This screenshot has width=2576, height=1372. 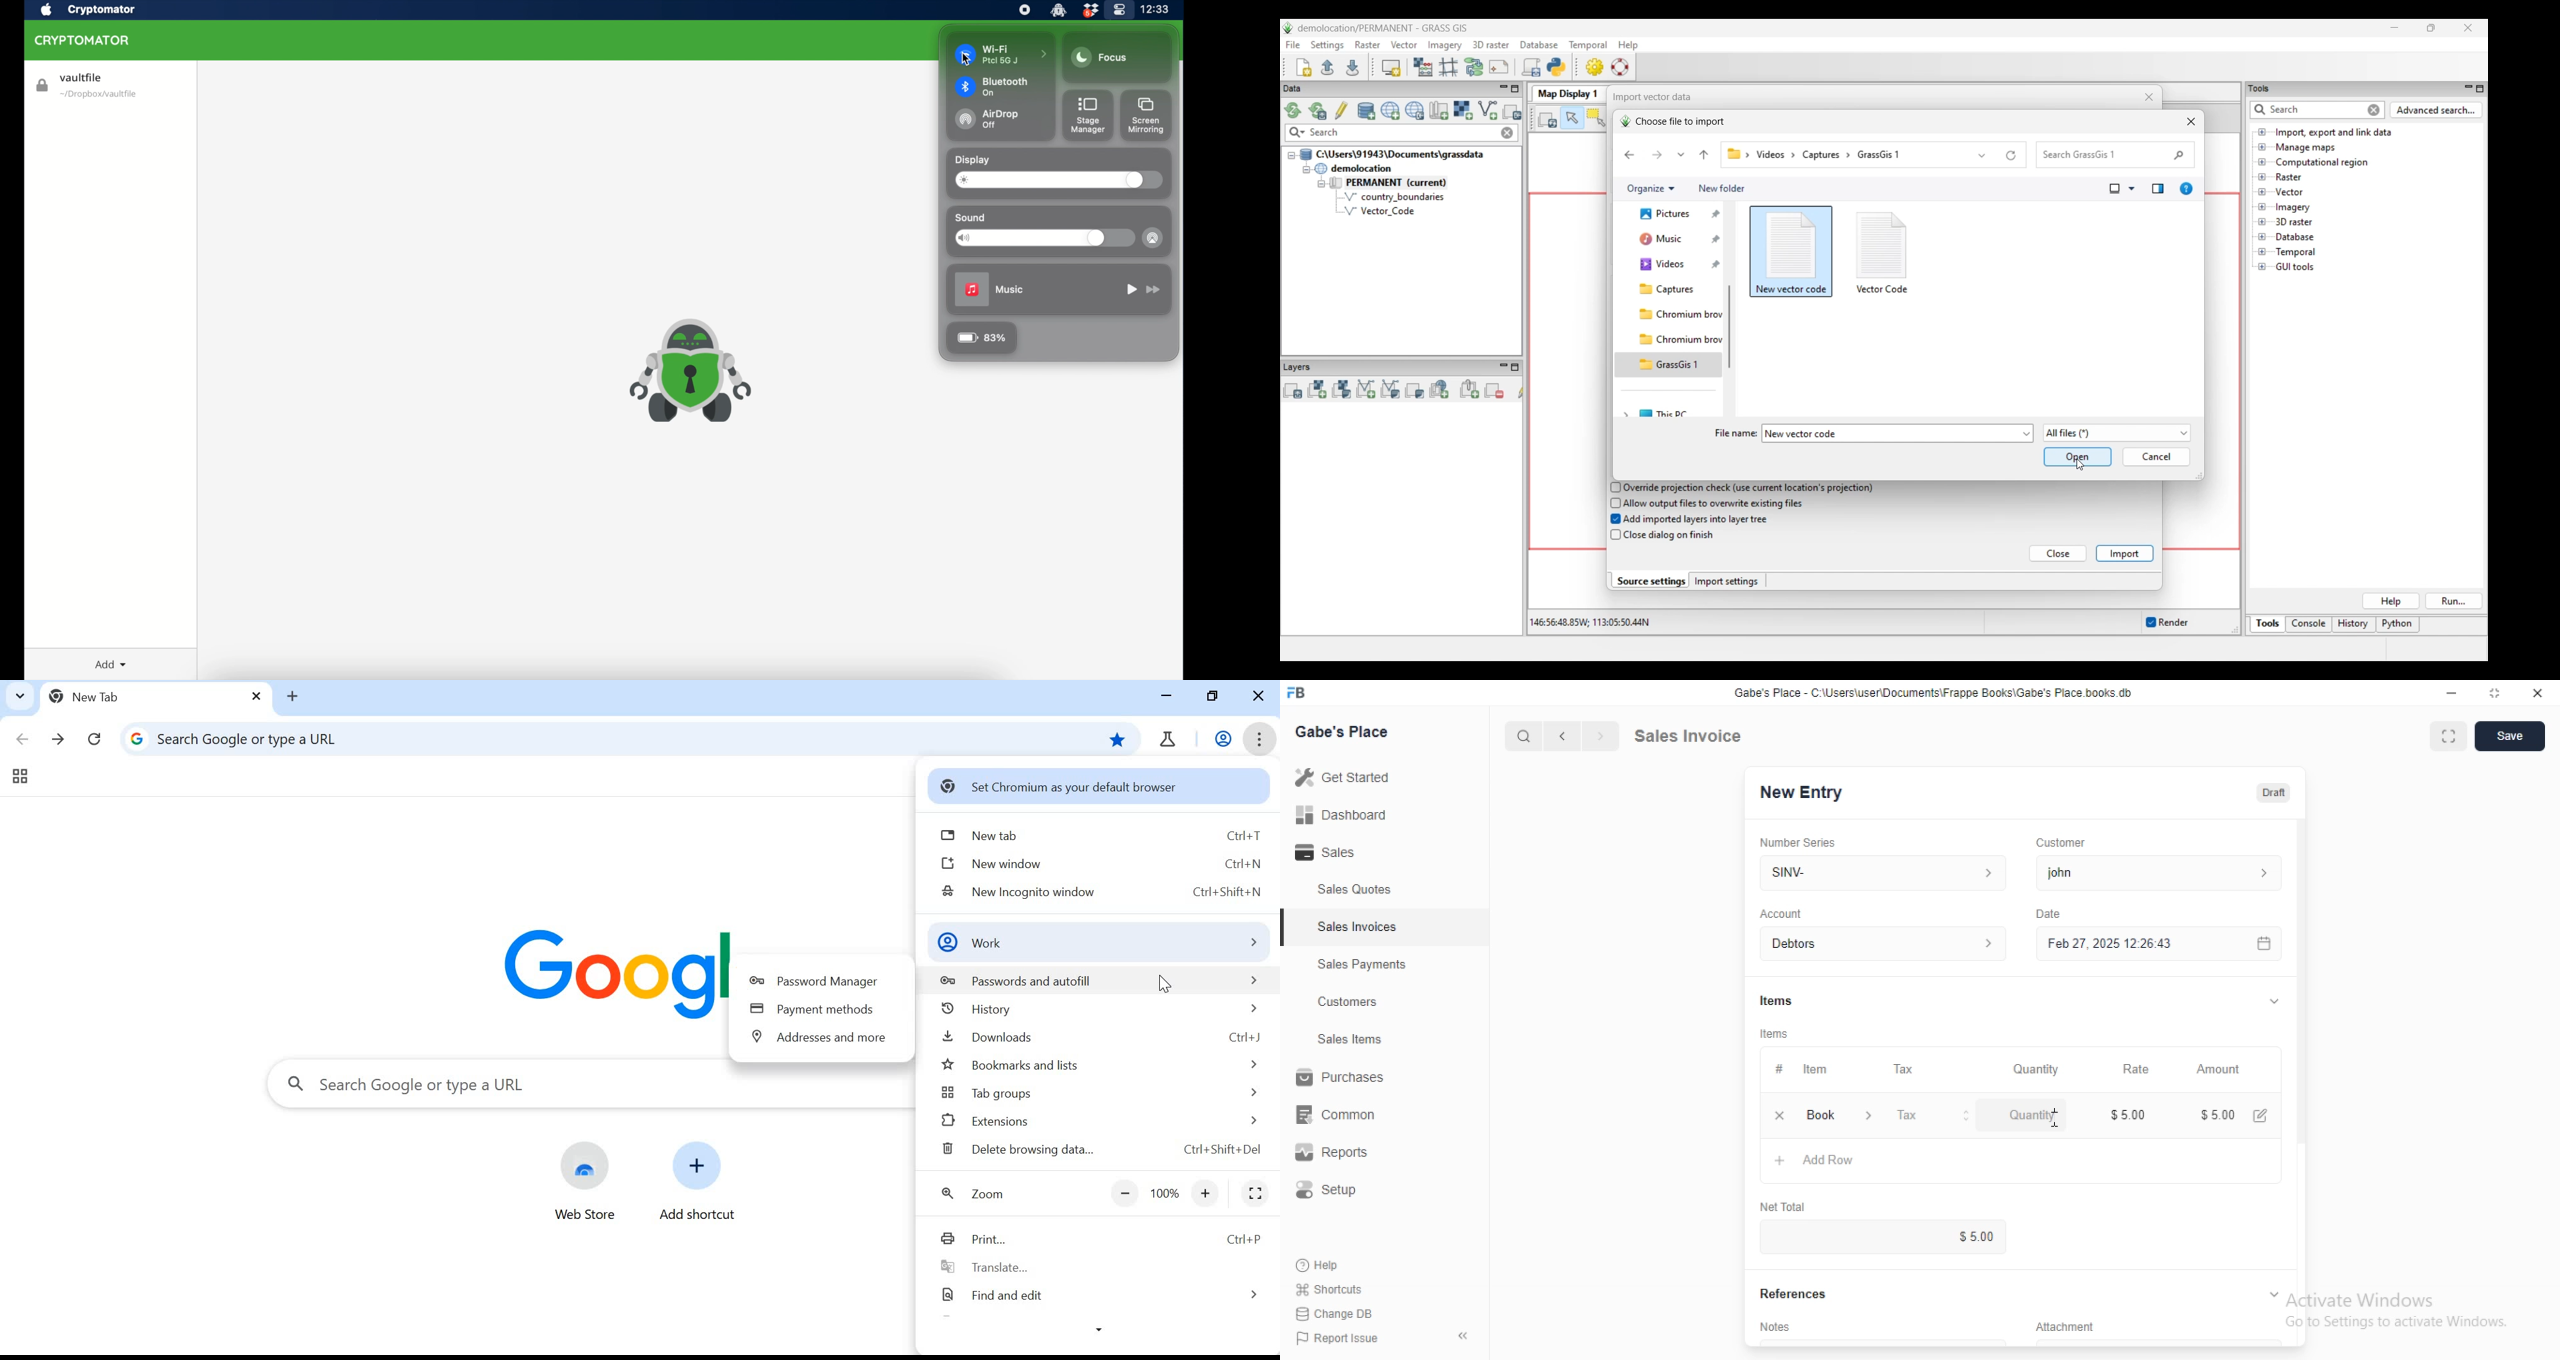 I want to click on music, so click(x=1060, y=290).